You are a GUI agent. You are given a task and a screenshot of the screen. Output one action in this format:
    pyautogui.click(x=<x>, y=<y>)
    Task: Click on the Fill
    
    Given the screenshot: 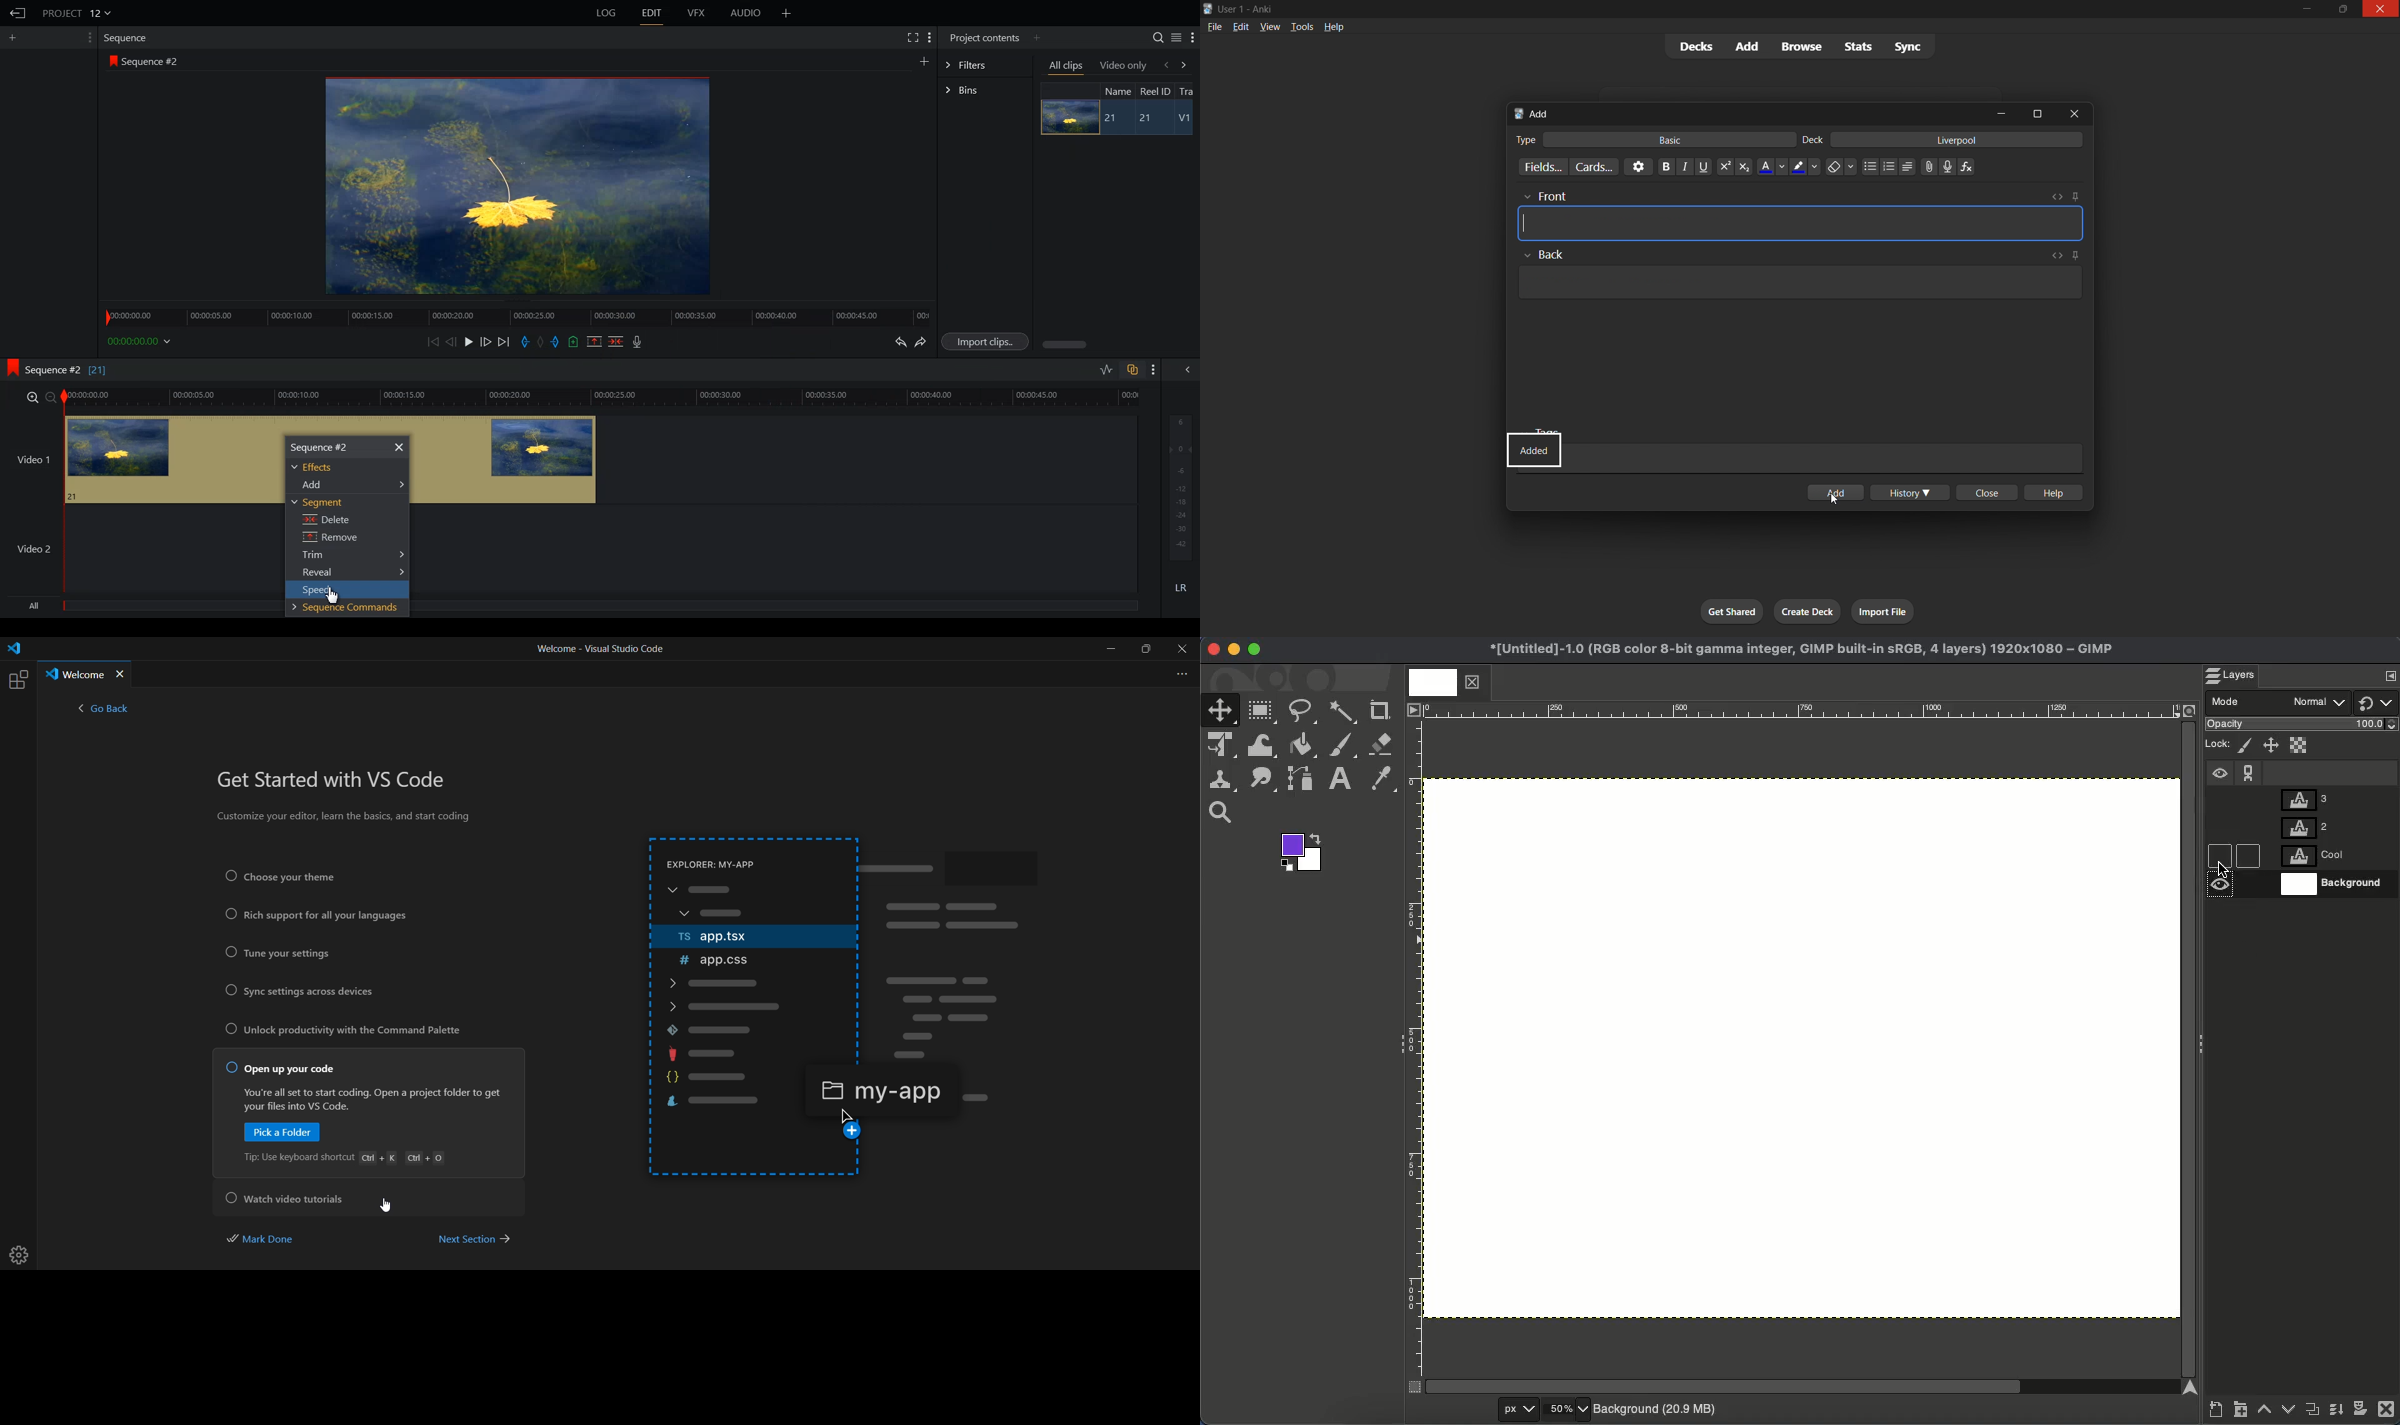 What is the action you would take?
    pyautogui.click(x=1303, y=745)
    